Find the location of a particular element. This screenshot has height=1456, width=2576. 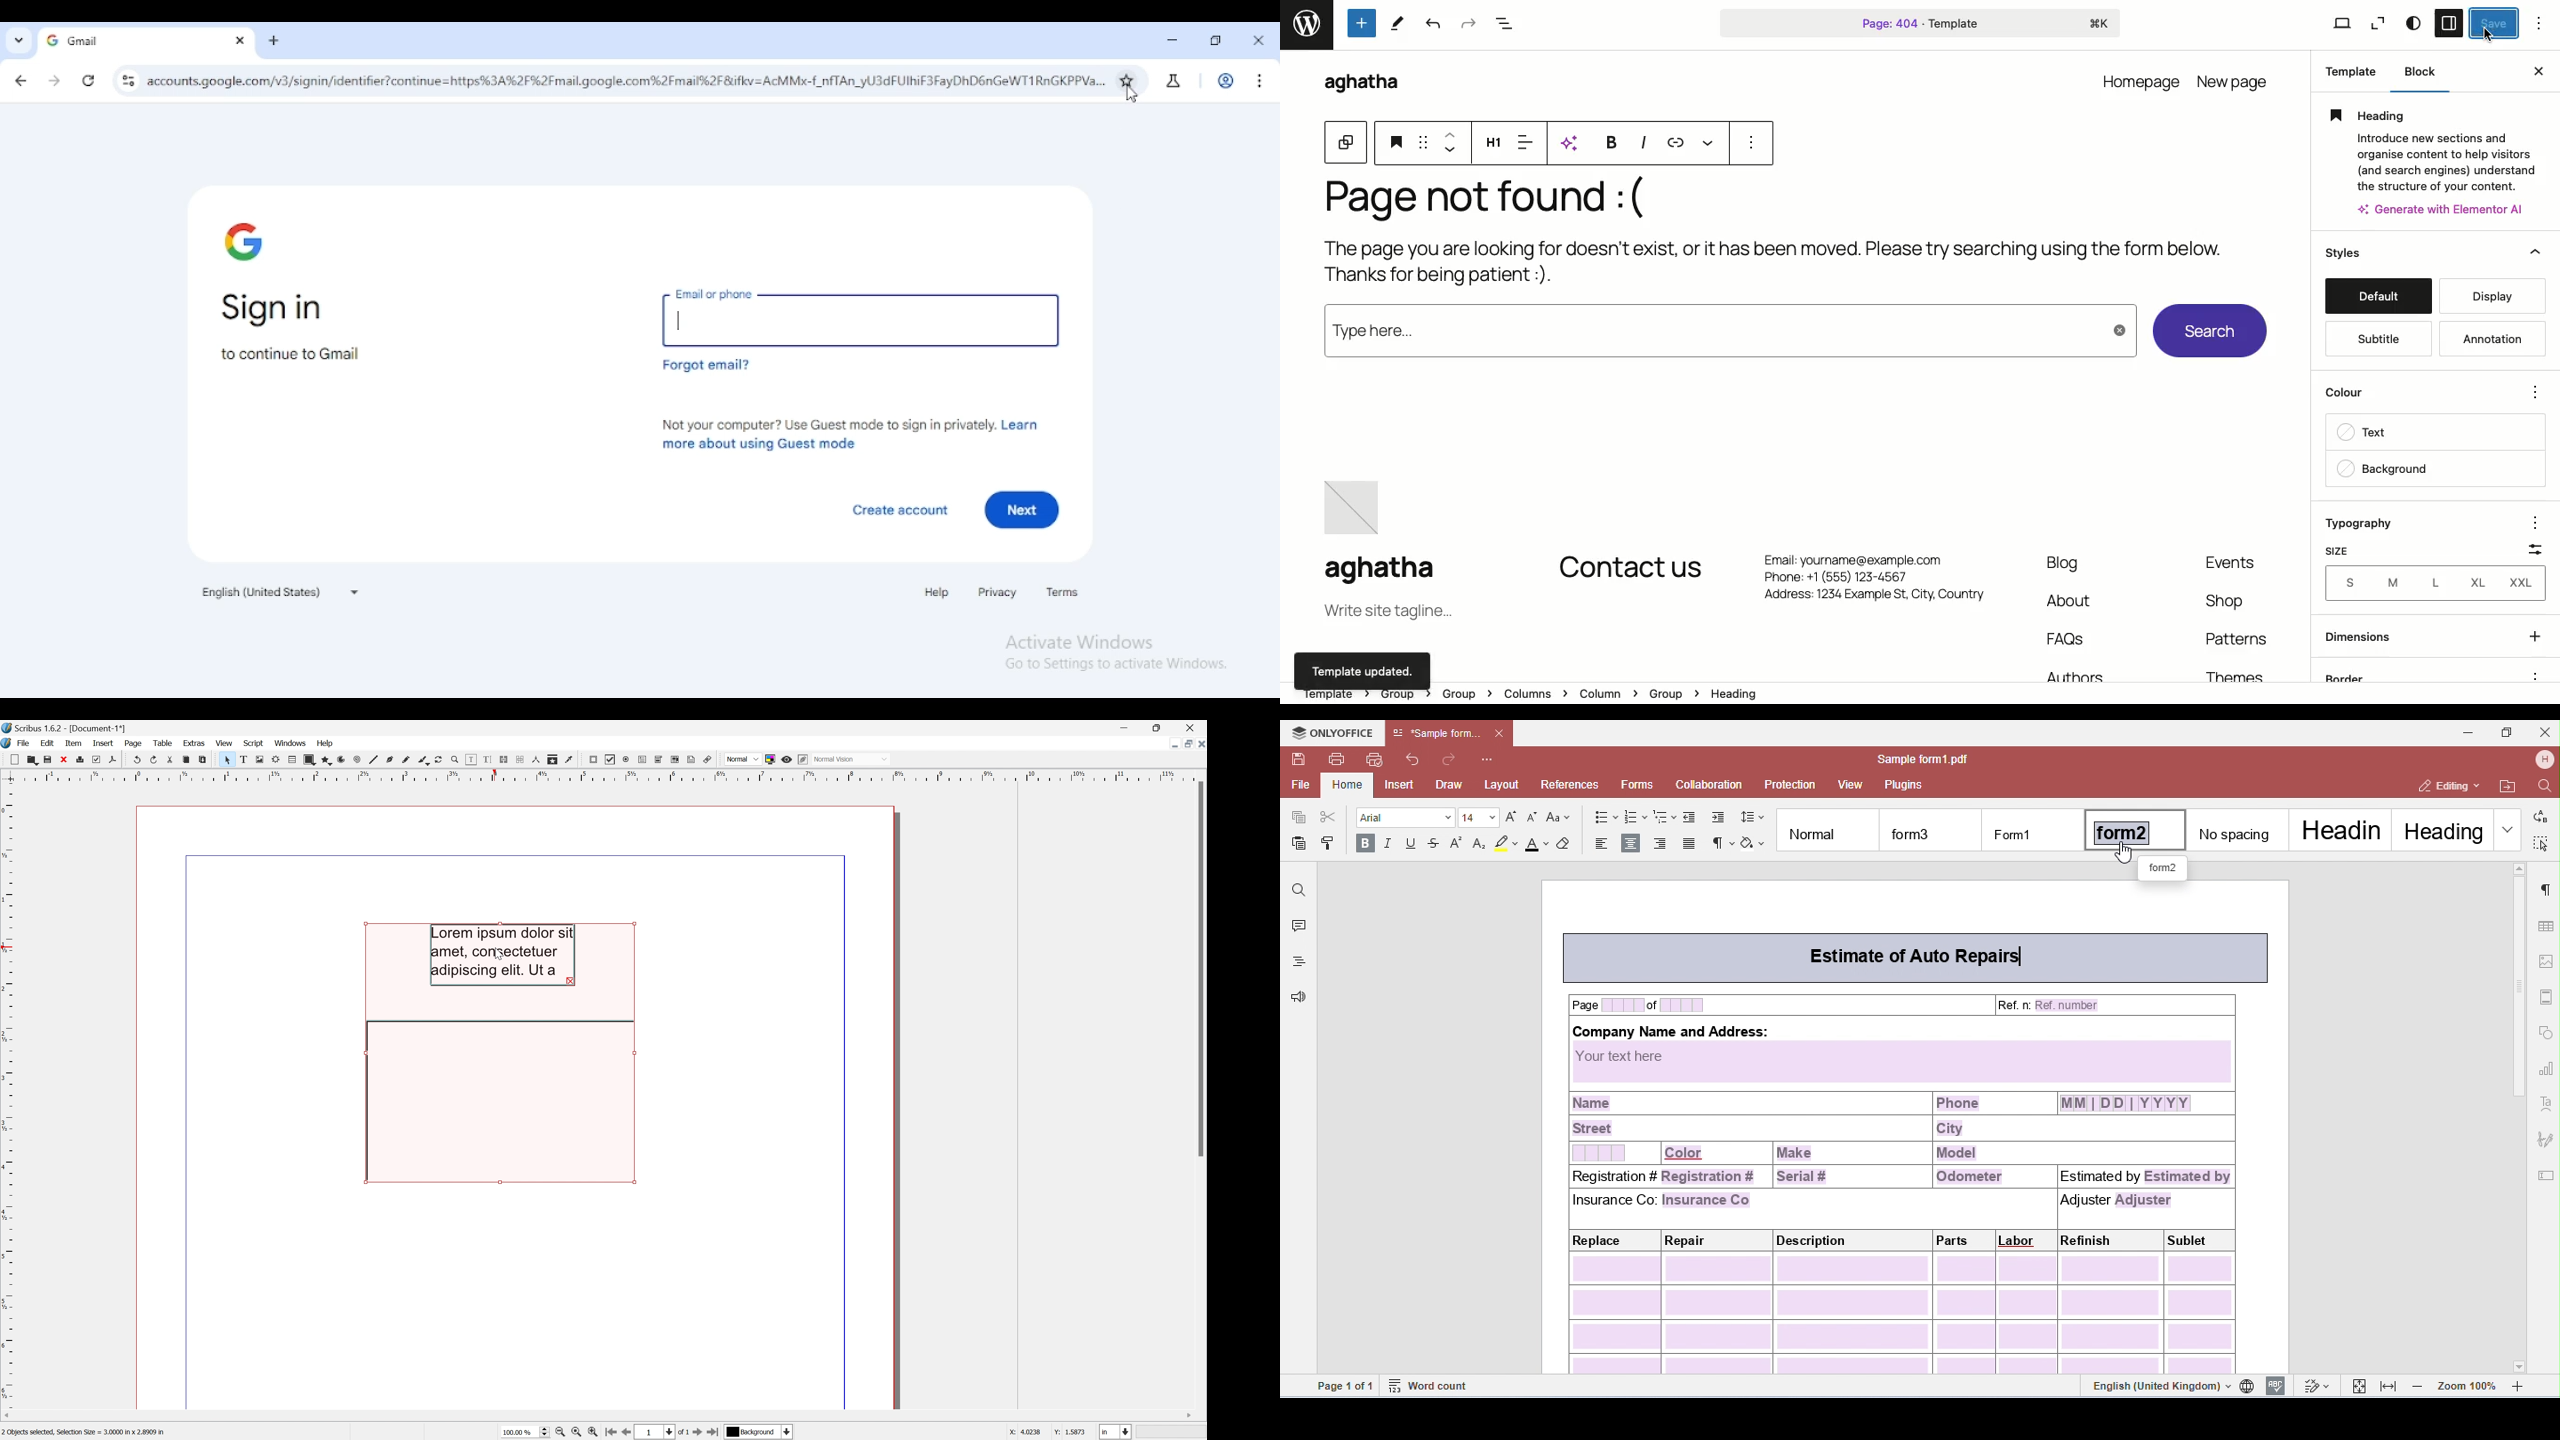

word press logo is located at coordinates (1306, 25).